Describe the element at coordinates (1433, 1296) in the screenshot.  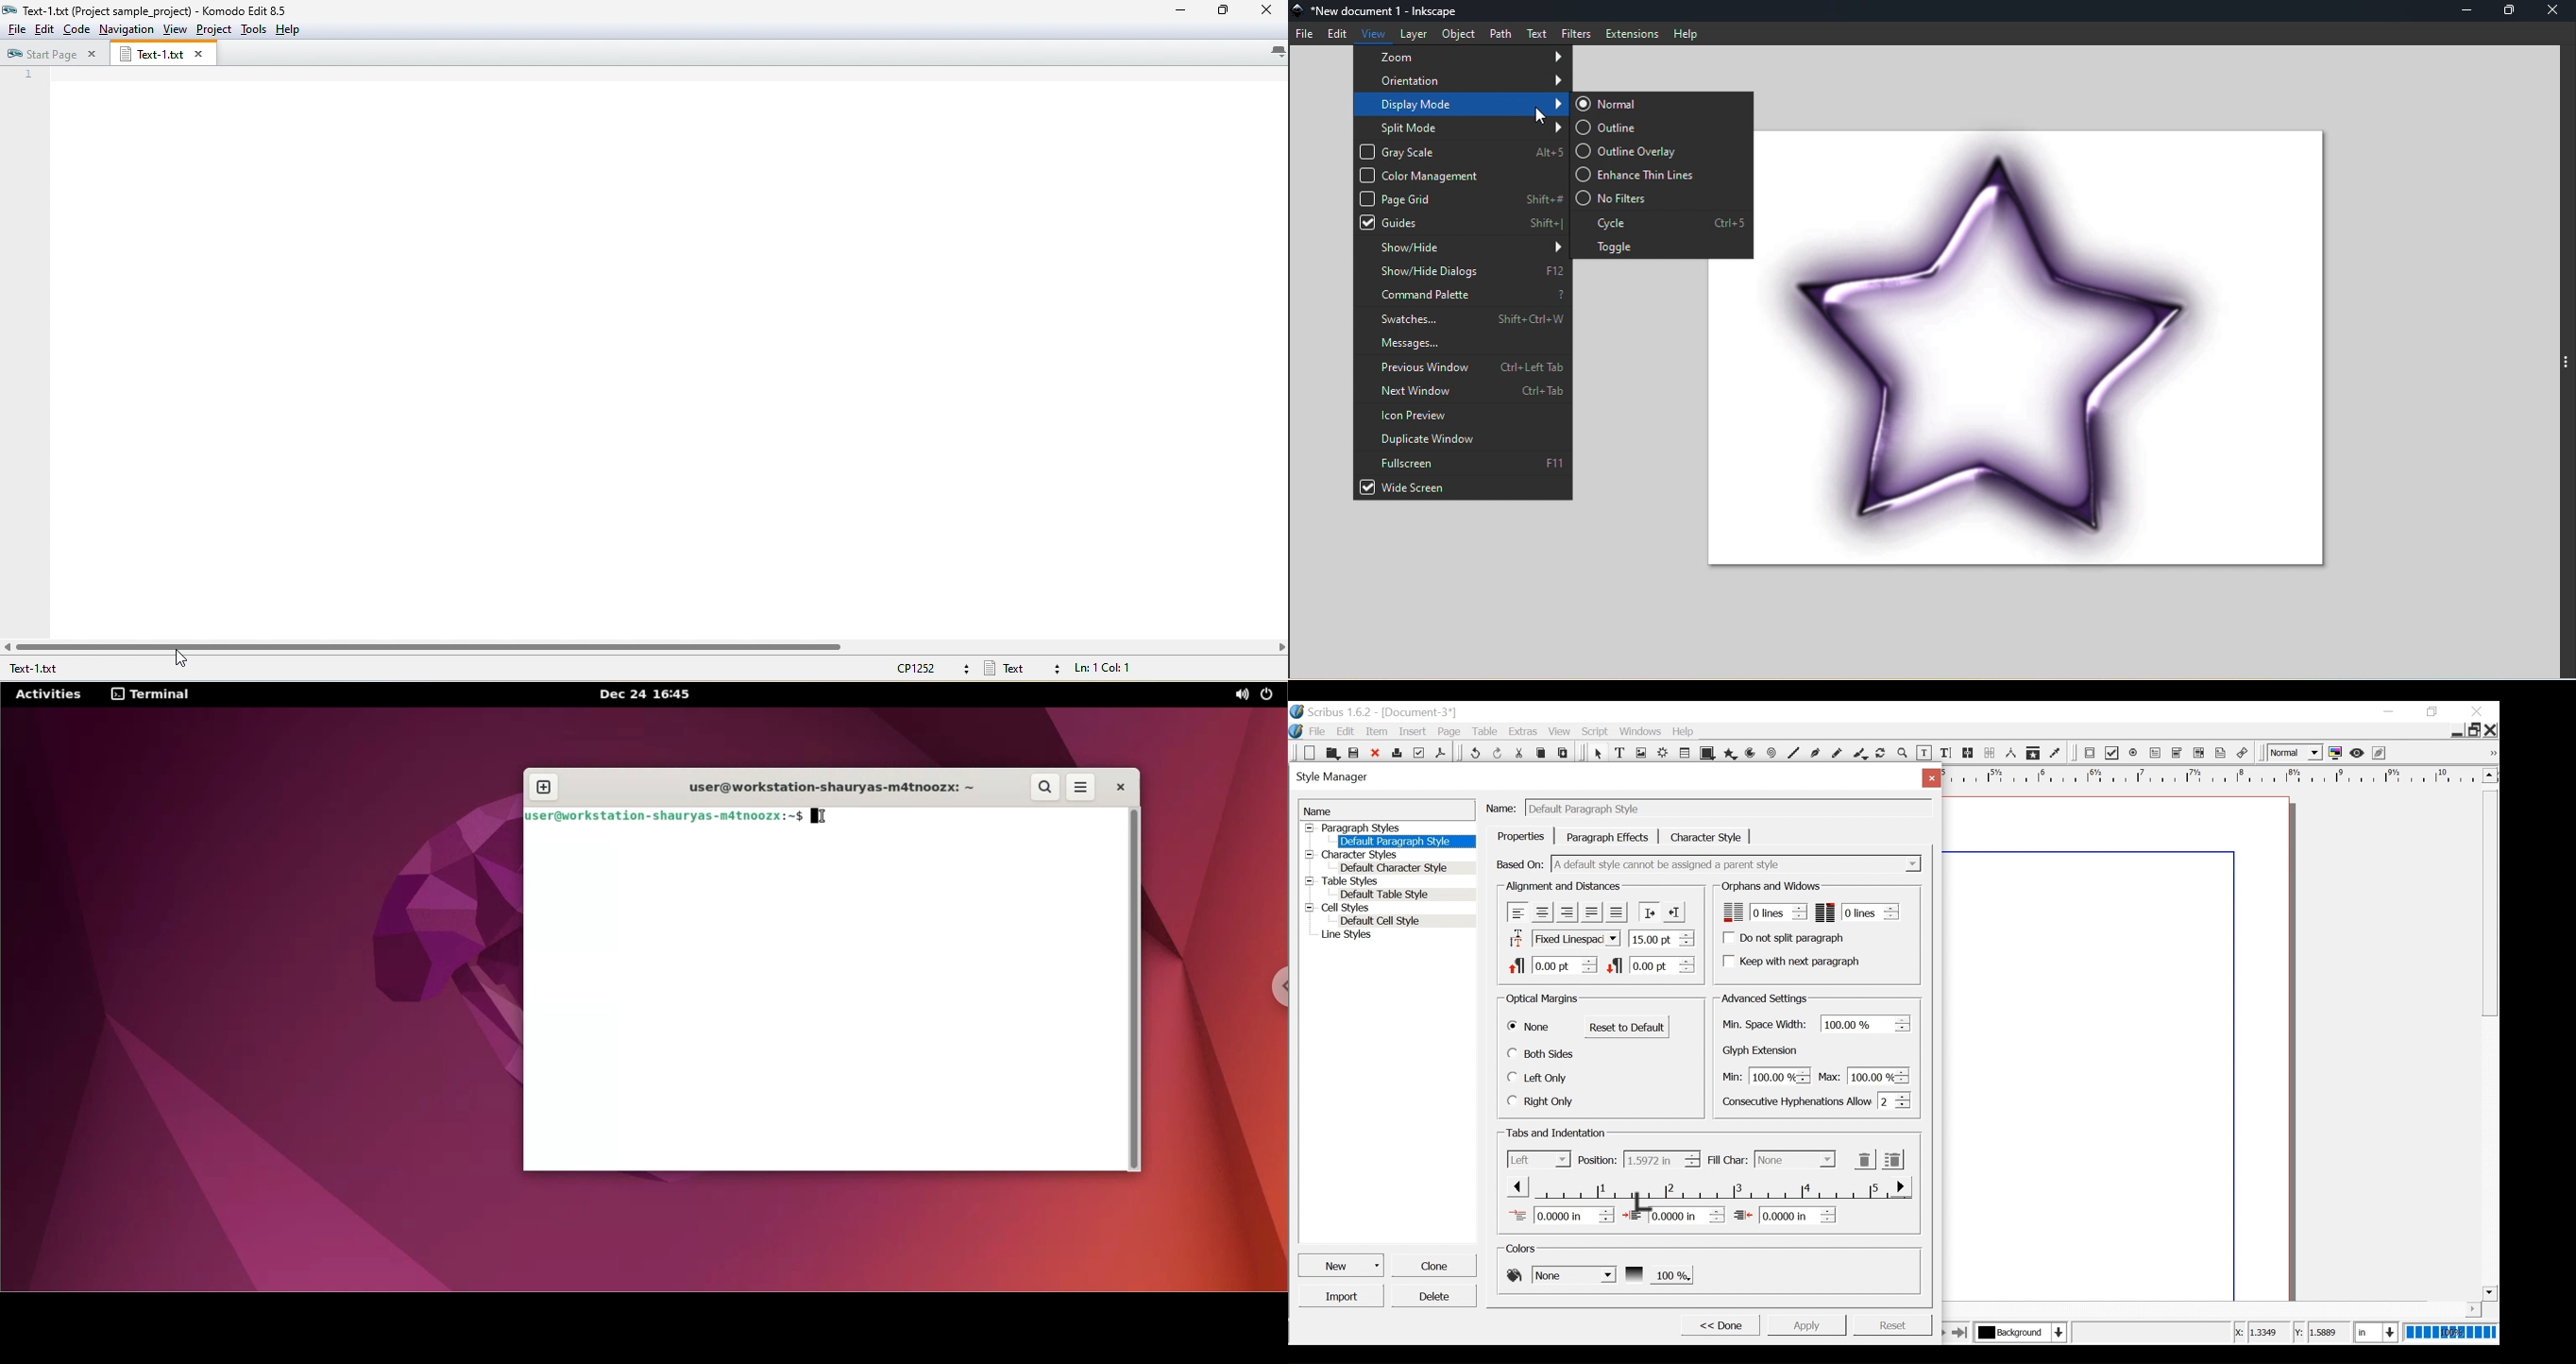
I see `Delete` at that location.